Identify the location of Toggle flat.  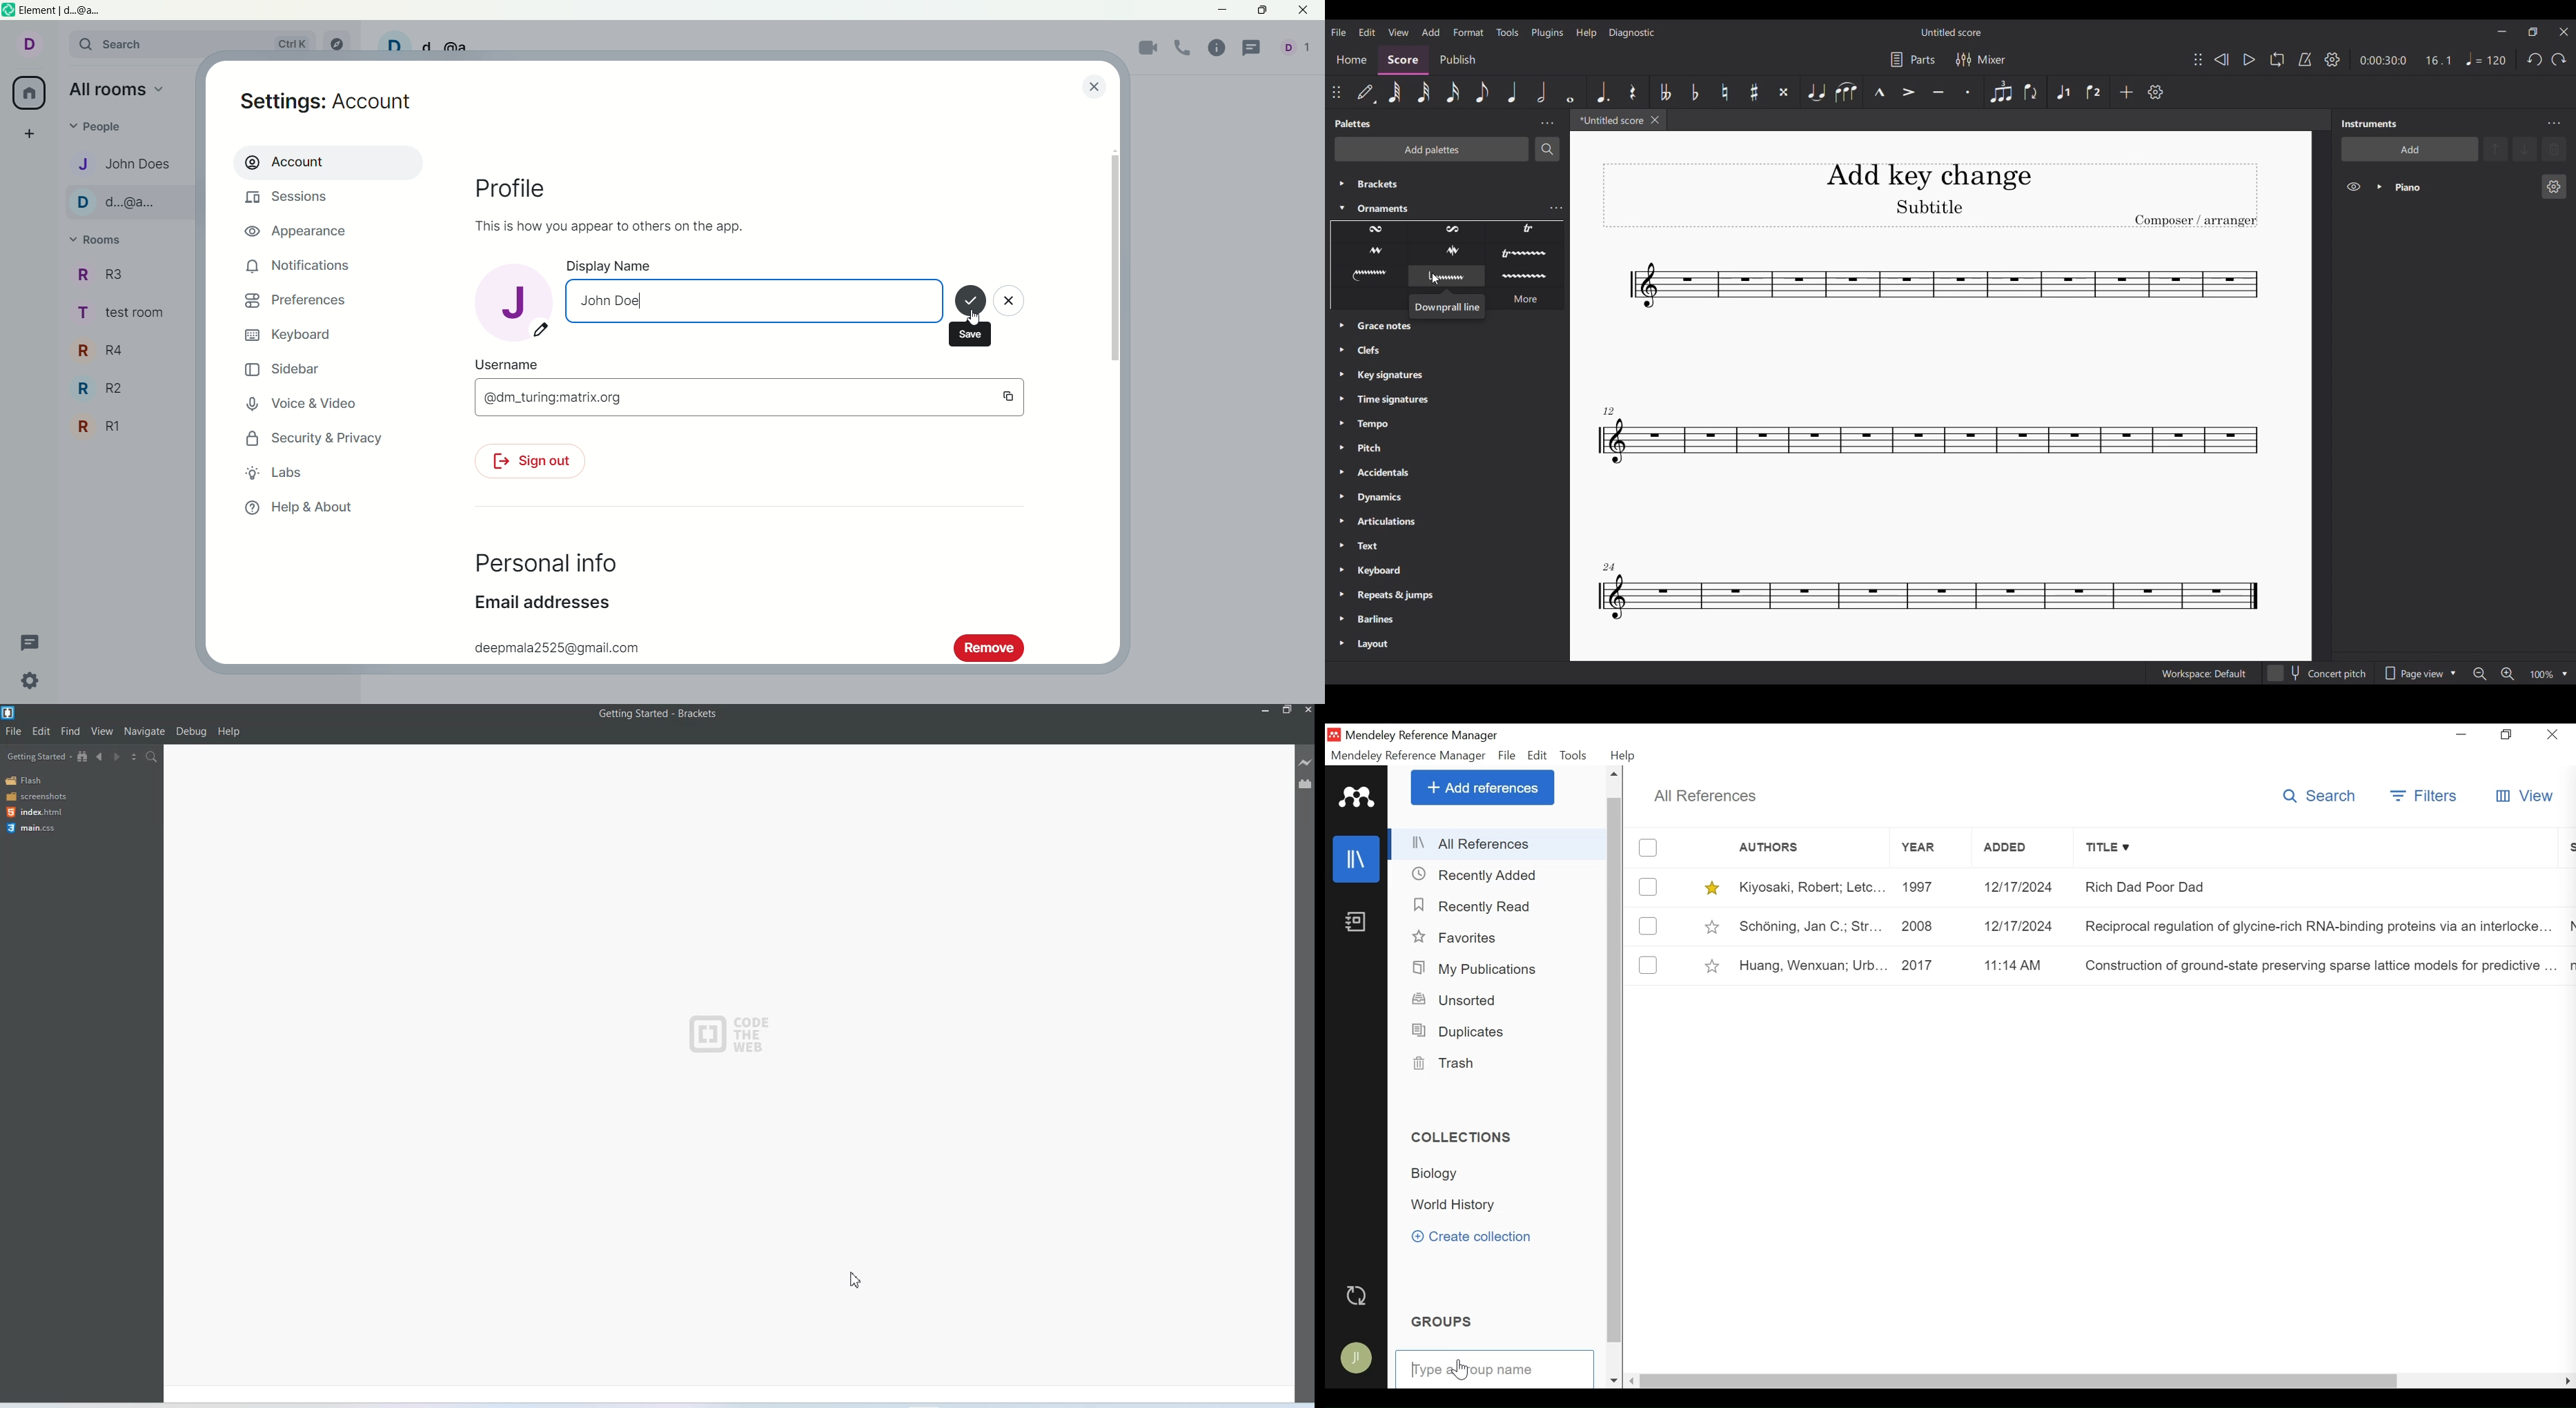
(1695, 93).